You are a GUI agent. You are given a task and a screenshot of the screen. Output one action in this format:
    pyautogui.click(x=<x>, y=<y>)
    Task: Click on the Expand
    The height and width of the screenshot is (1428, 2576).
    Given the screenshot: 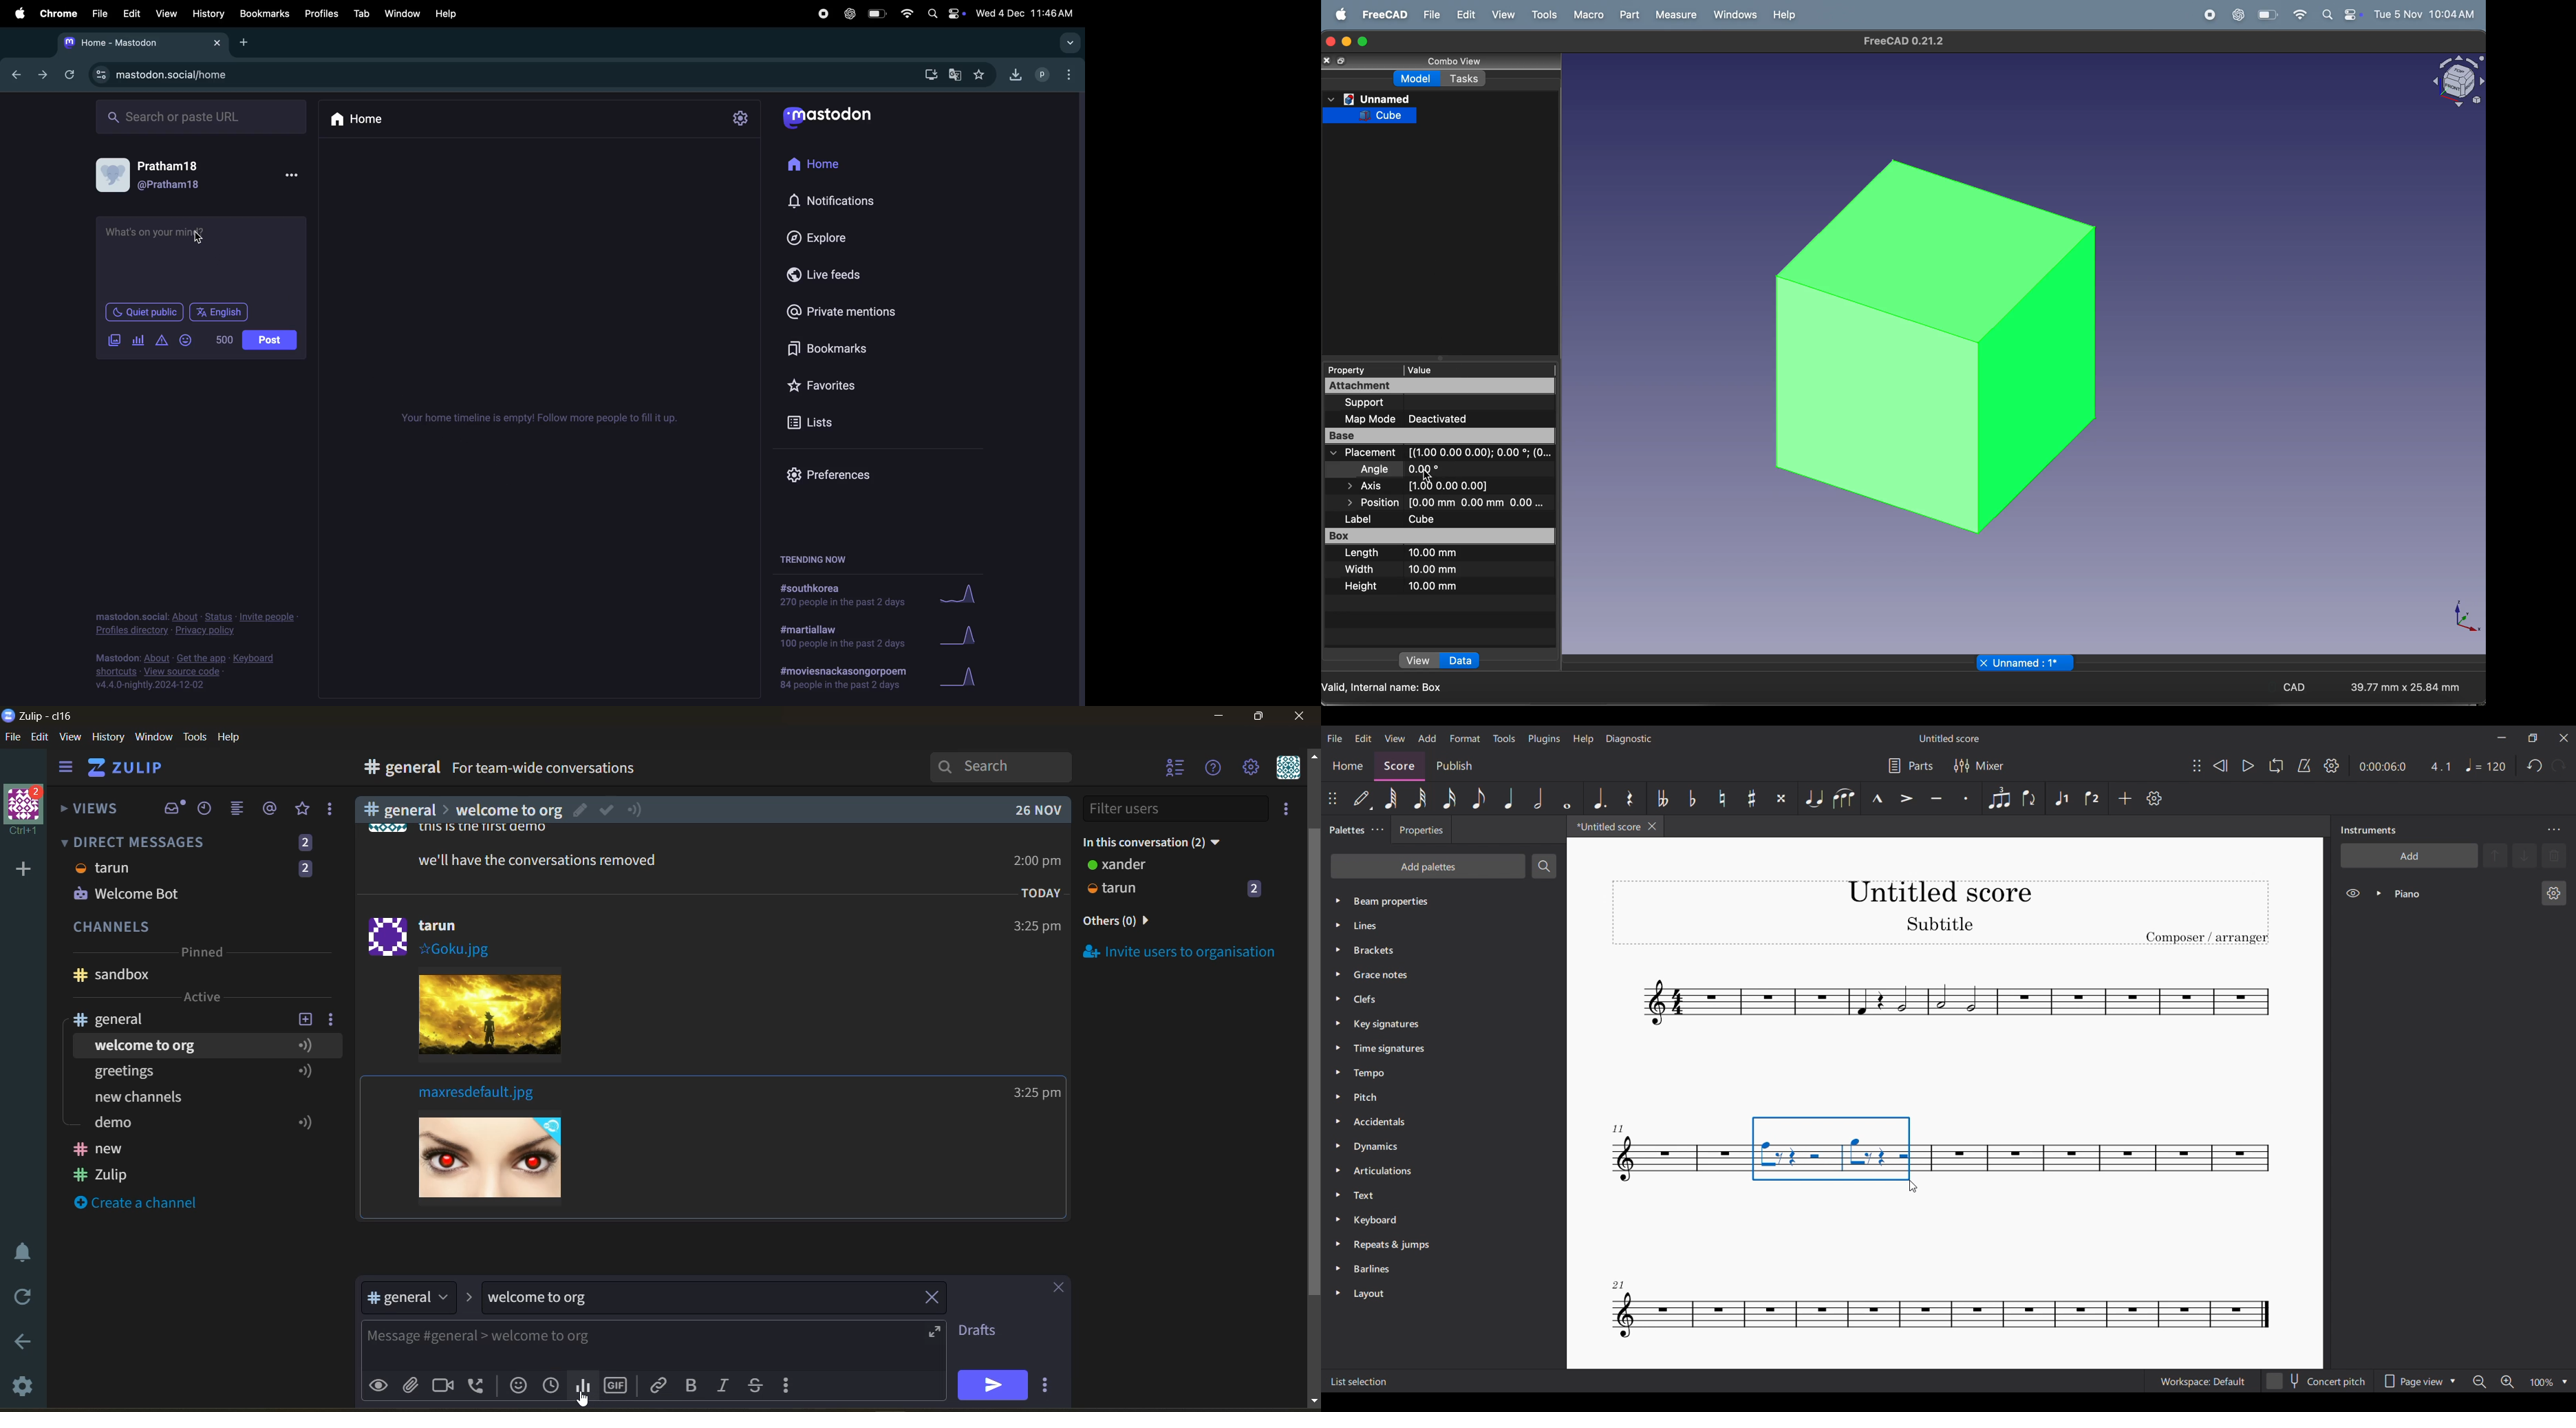 What is the action you would take?
    pyautogui.click(x=2379, y=893)
    